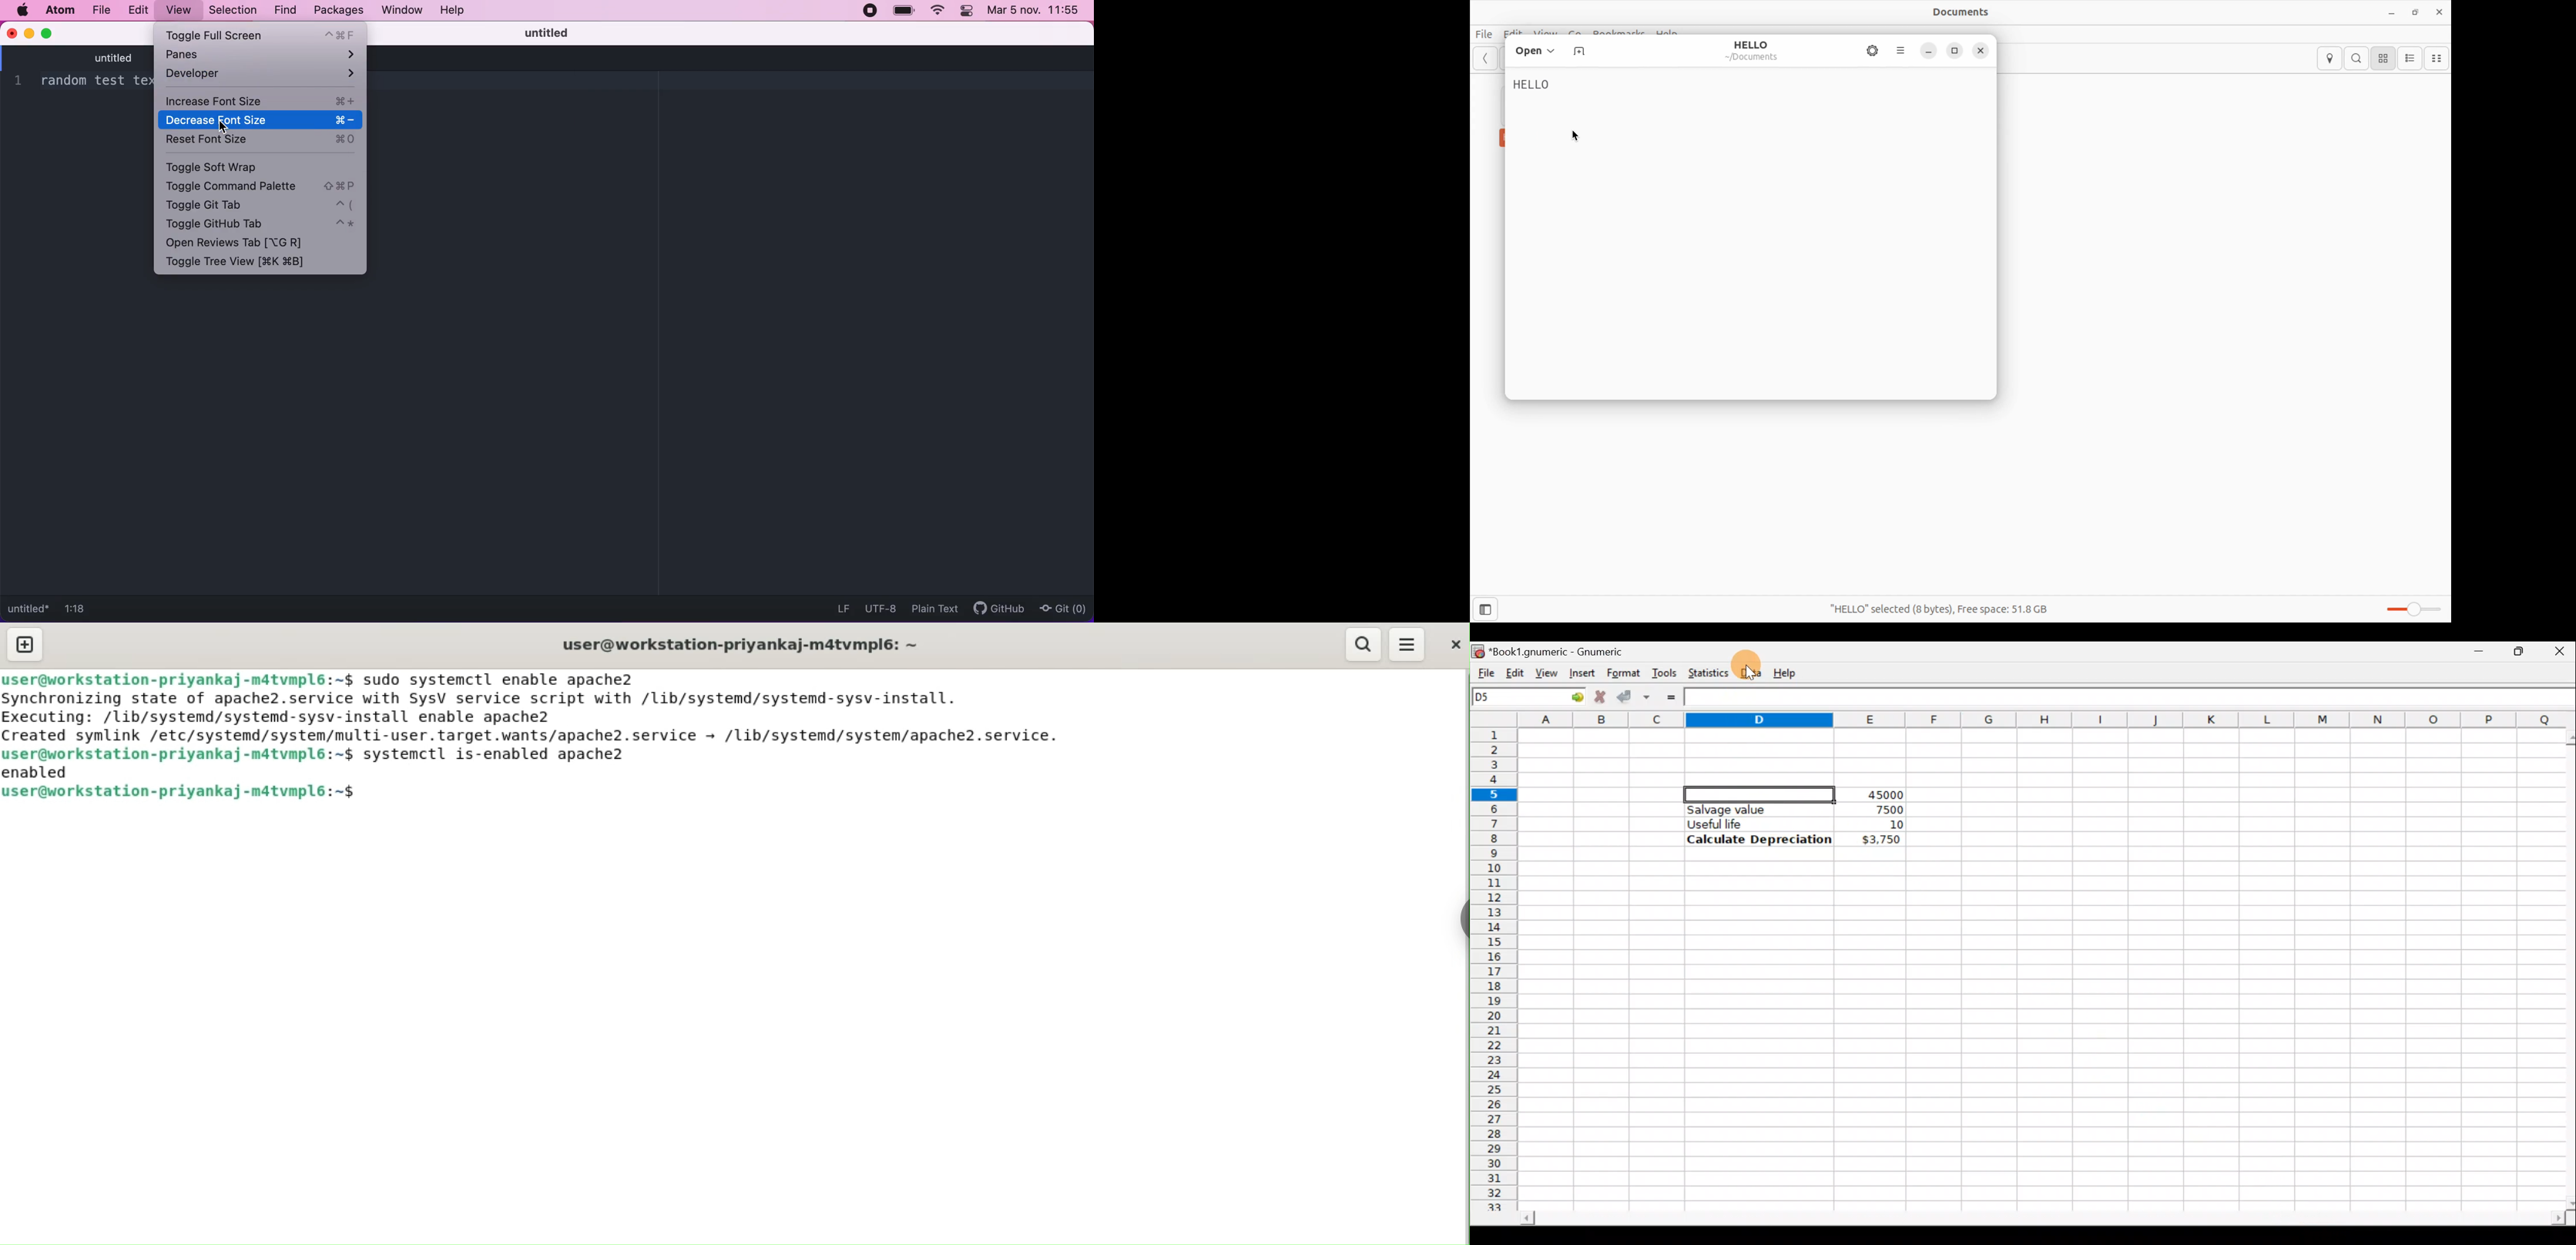  Describe the element at coordinates (2041, 1220) in the screenshot. I see `Scroll bar` at that location.